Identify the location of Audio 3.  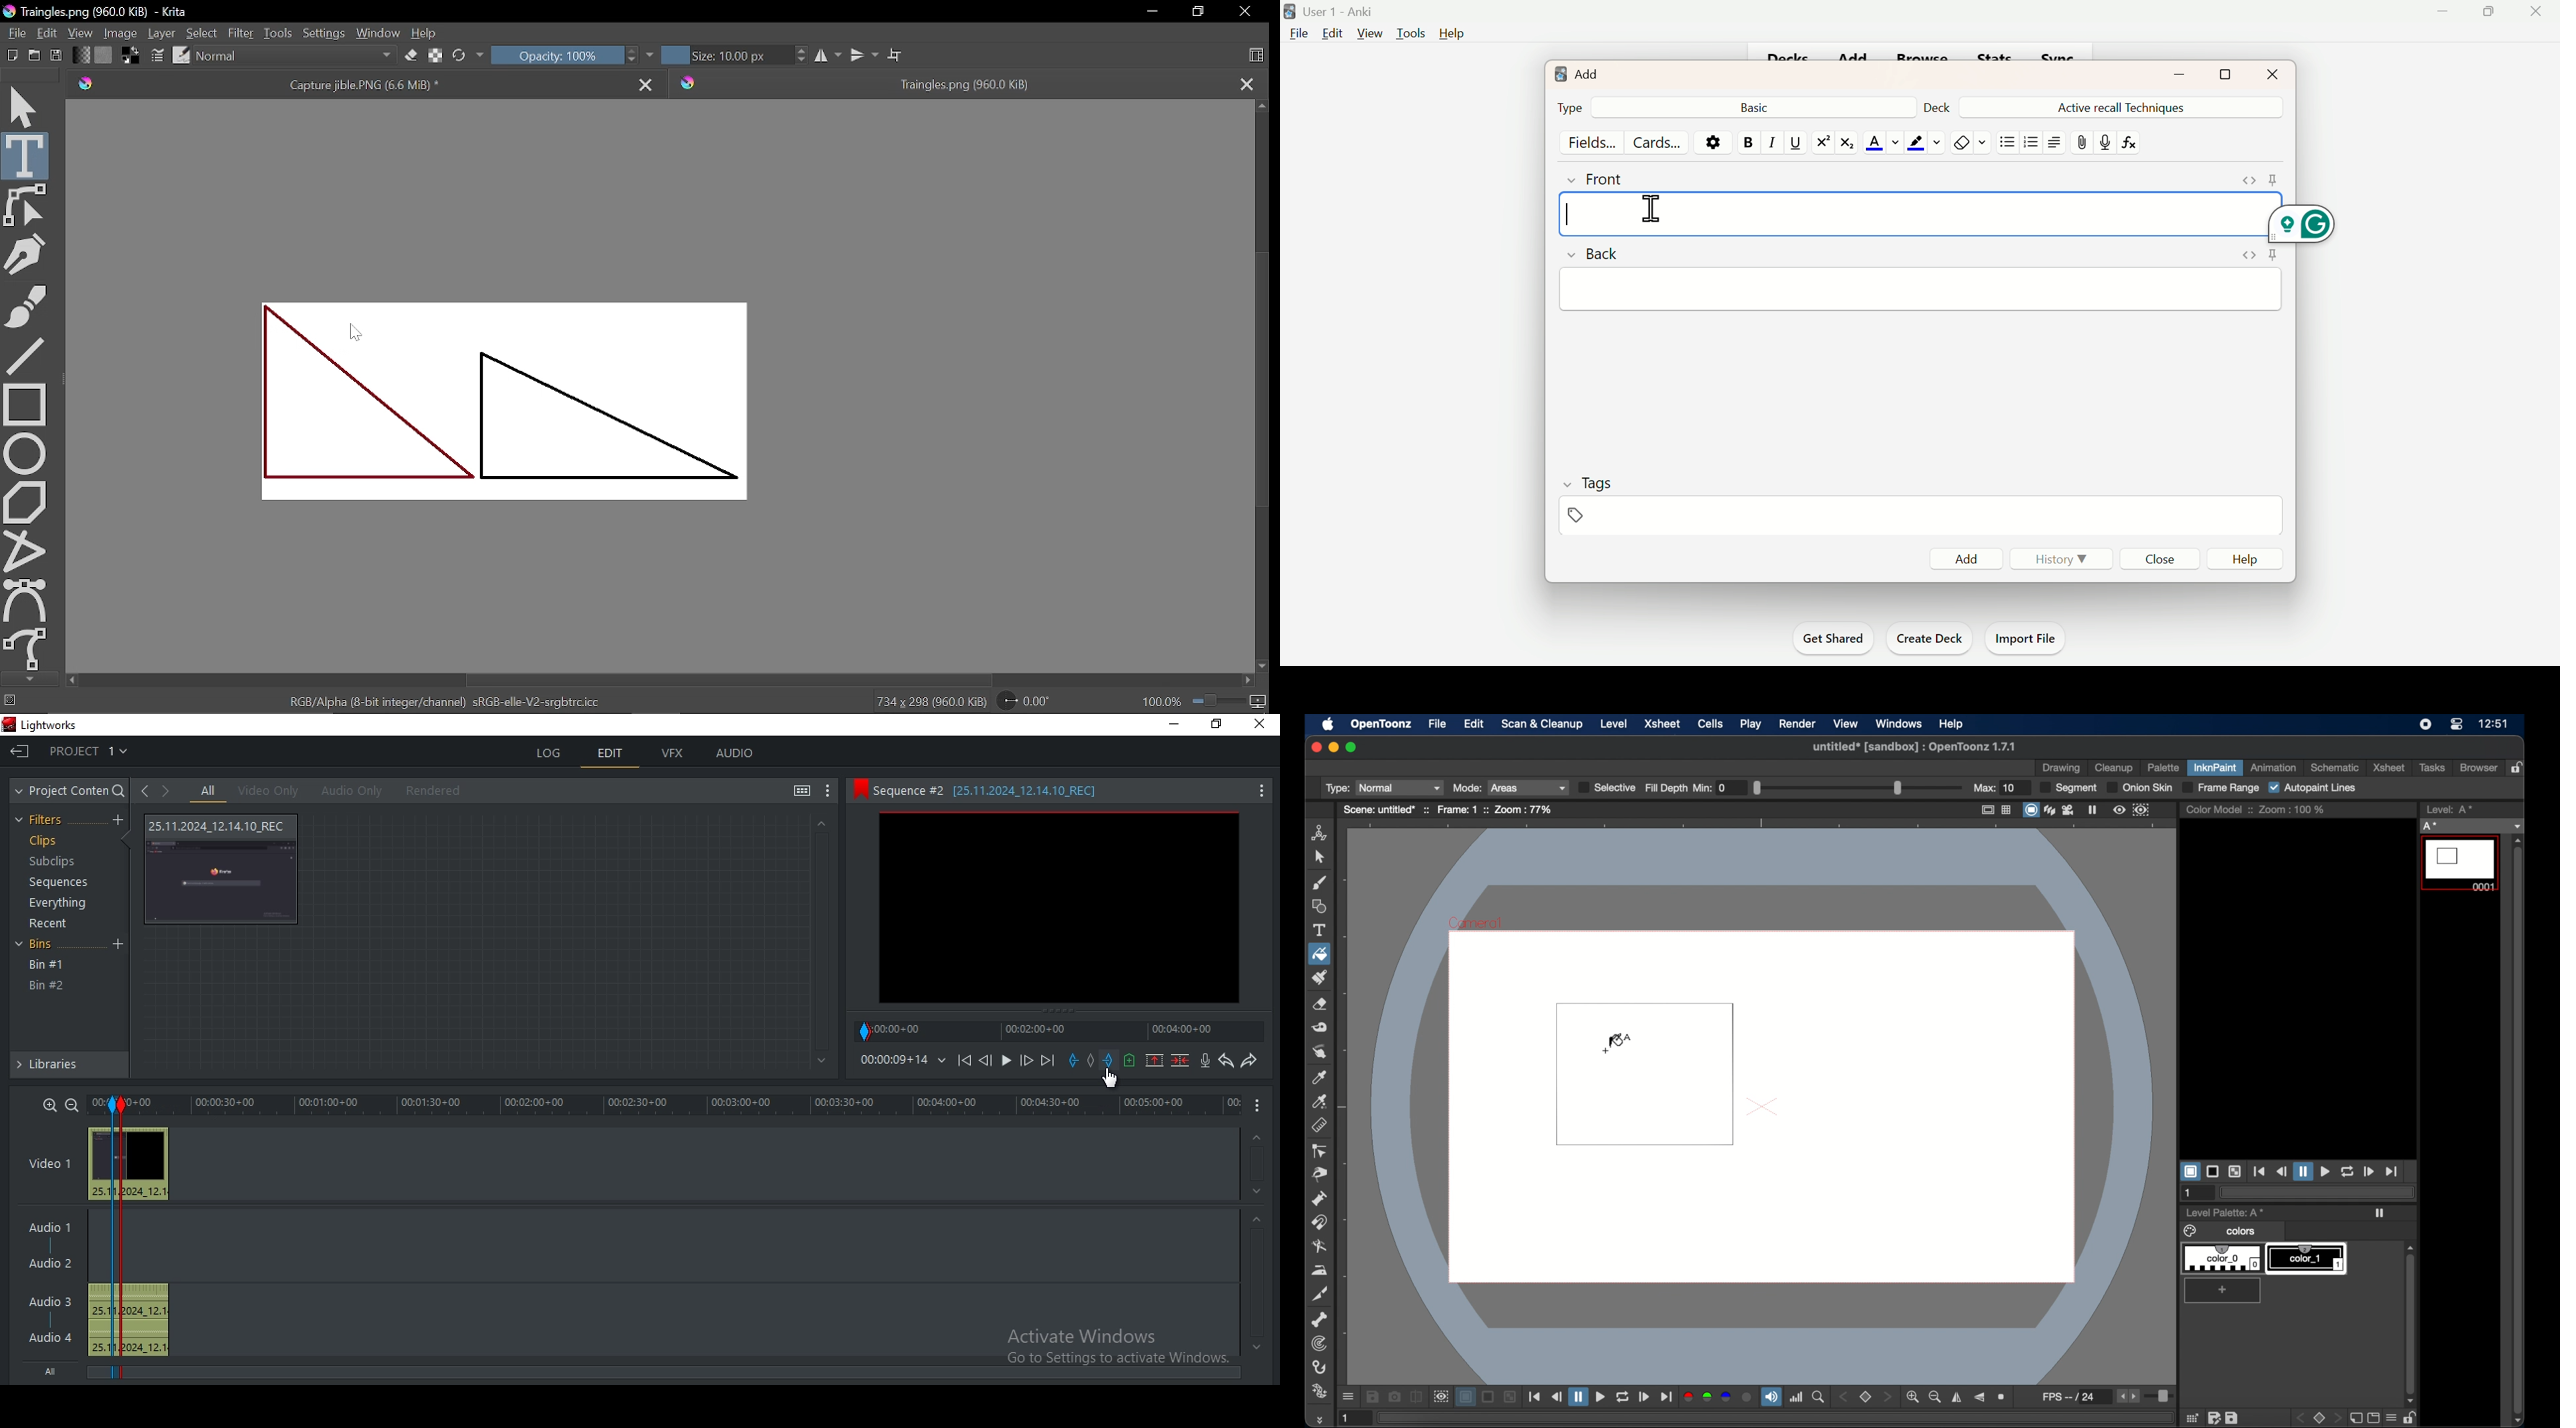
(48, 1299).